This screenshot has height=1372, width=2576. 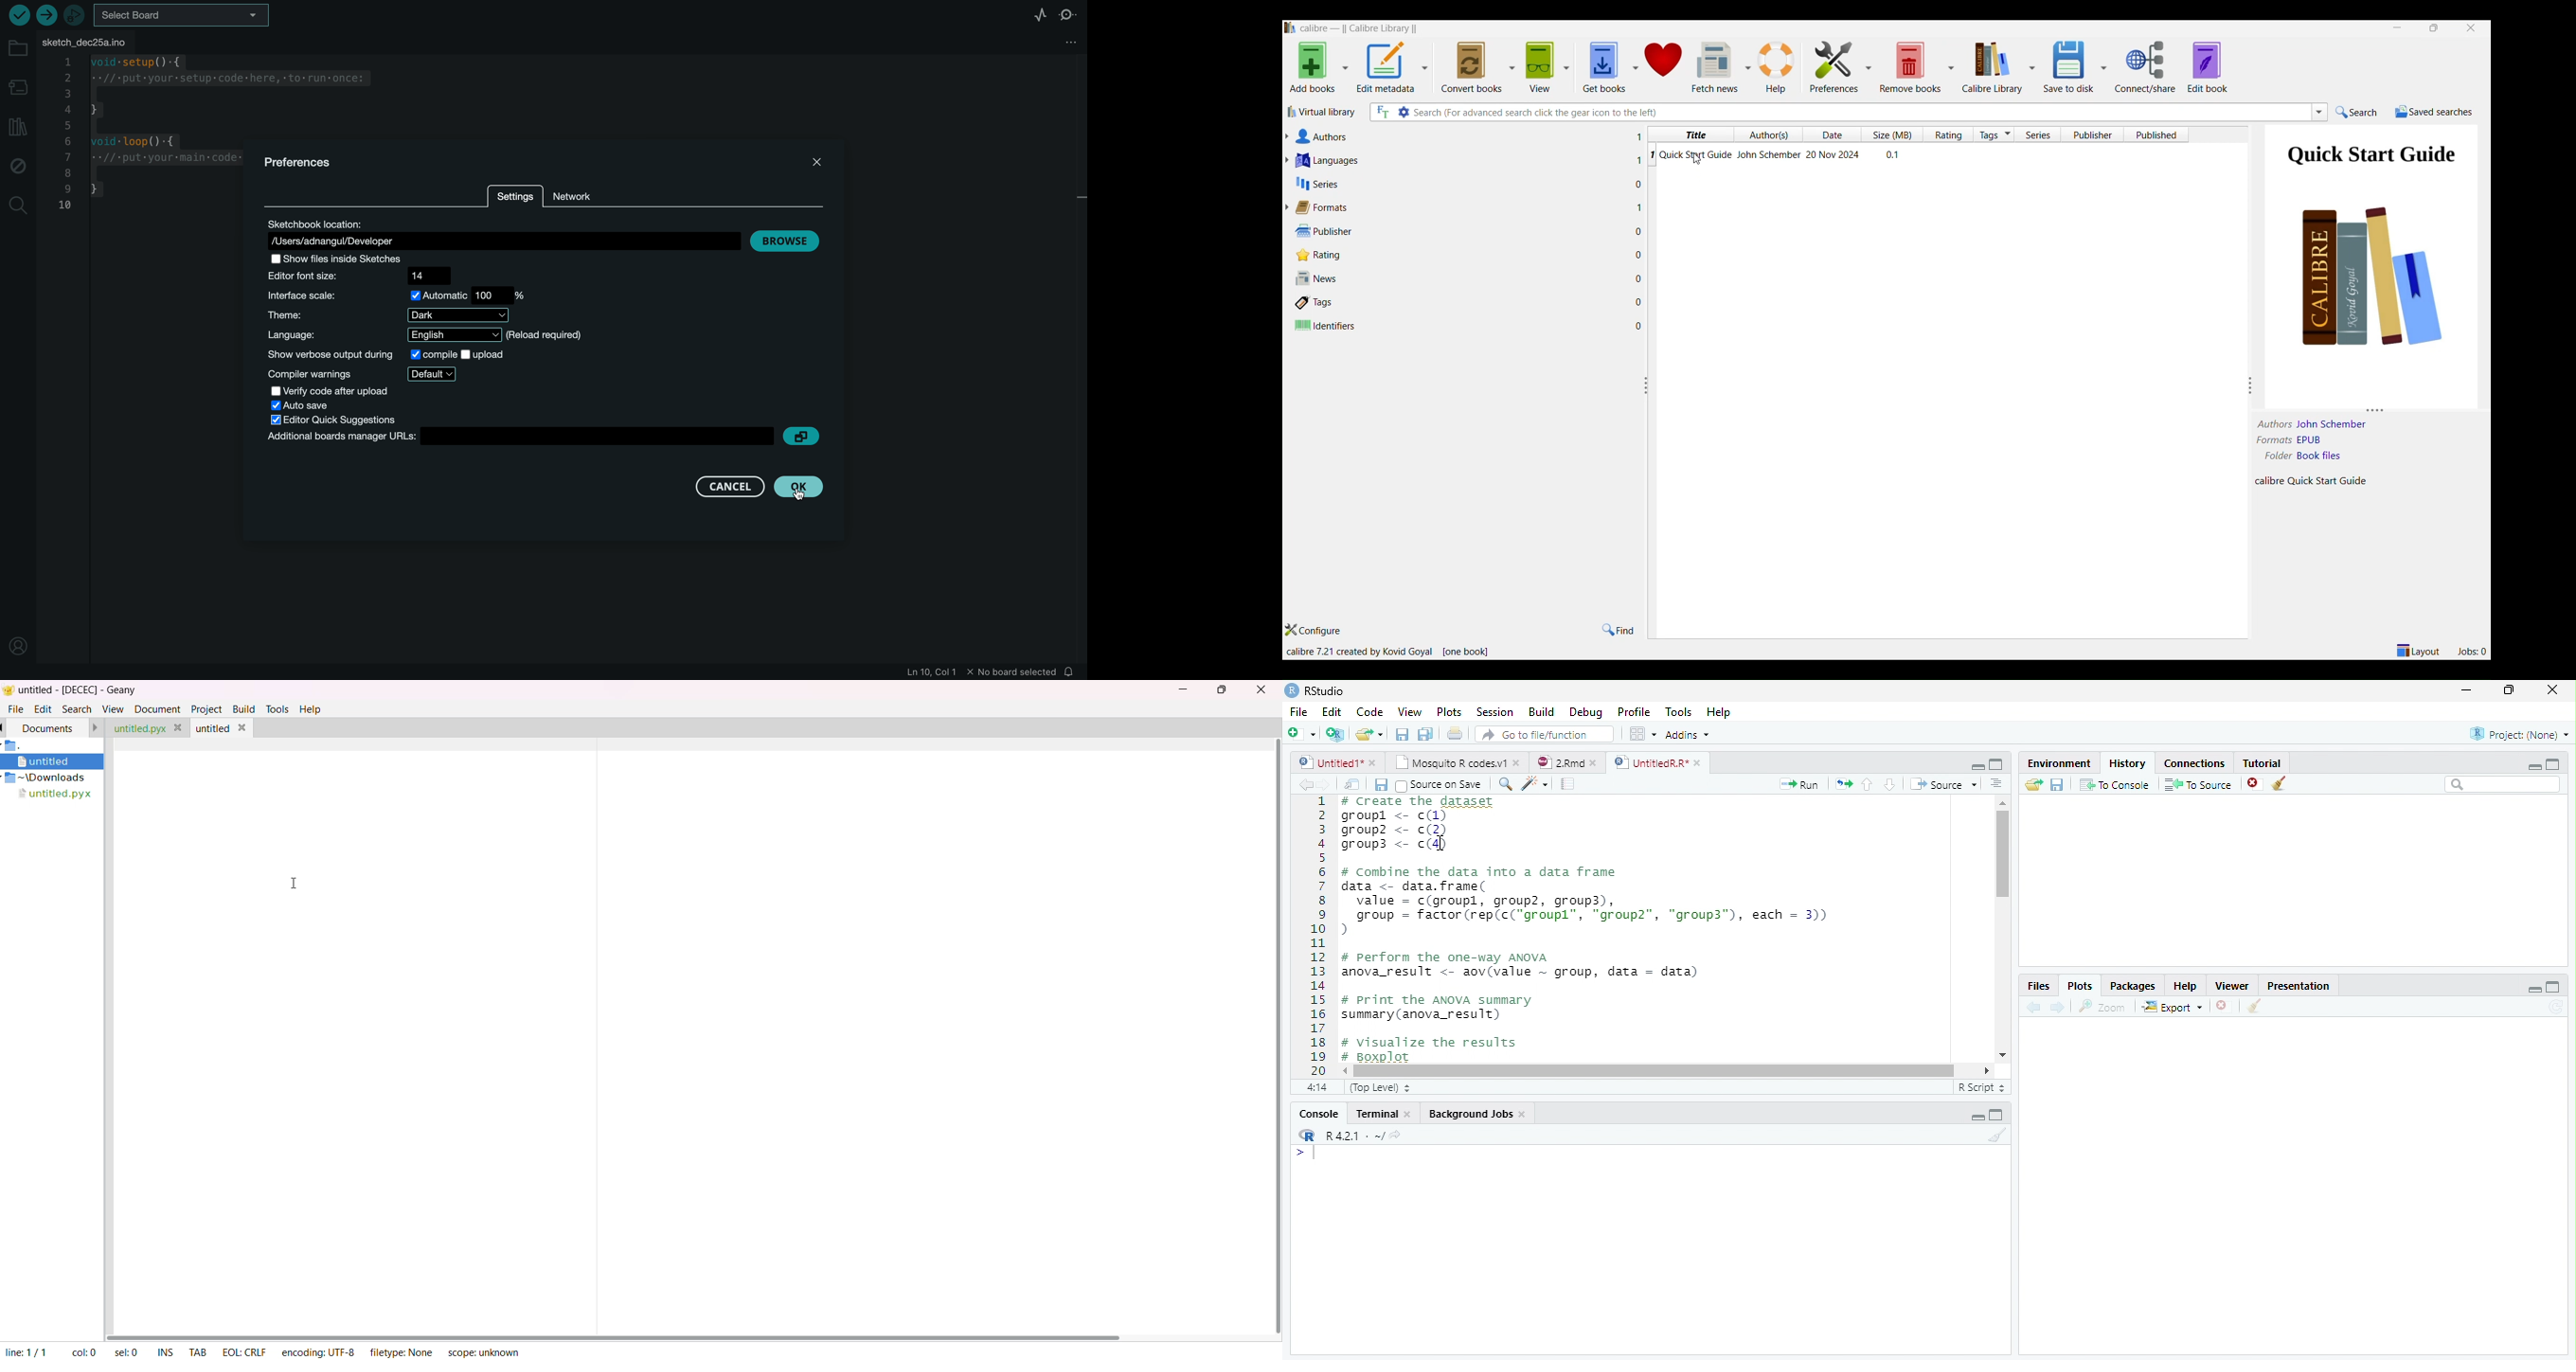 I want to click on resize, so click(x=2251, y=385).